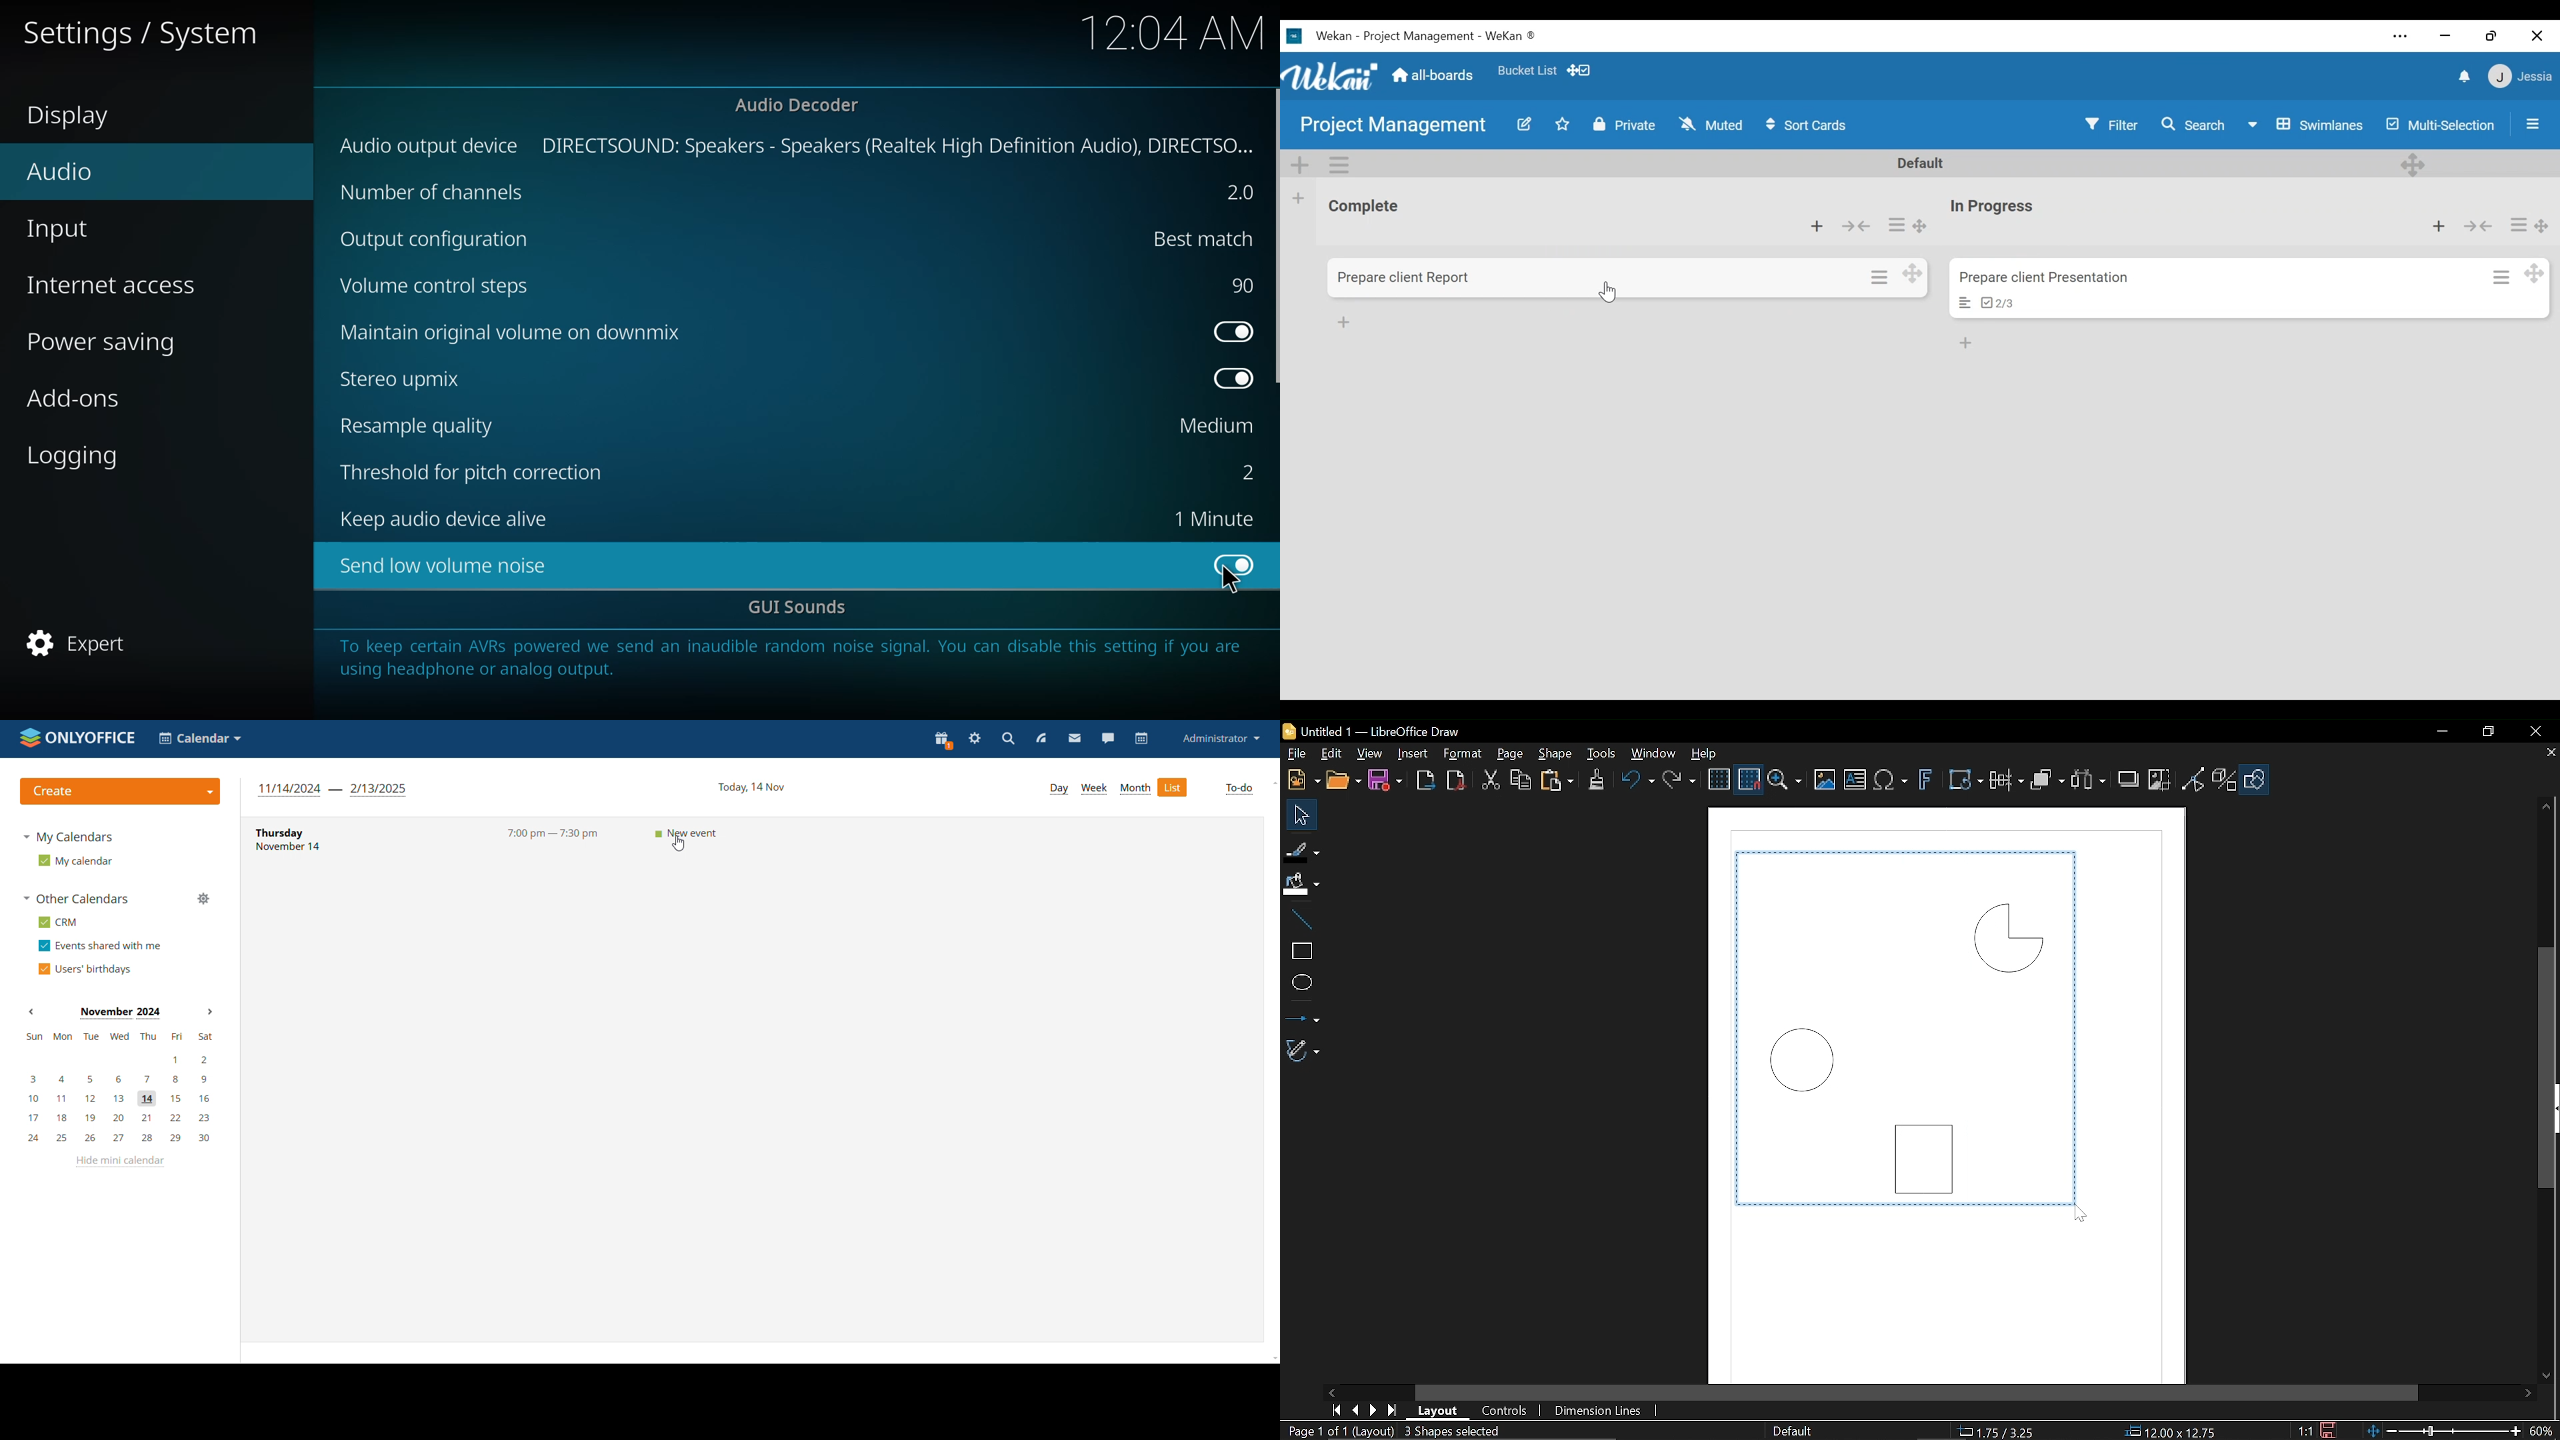  Describe the element at coordinates (1462, 754) in the screenshot. I see `Format` at that location.